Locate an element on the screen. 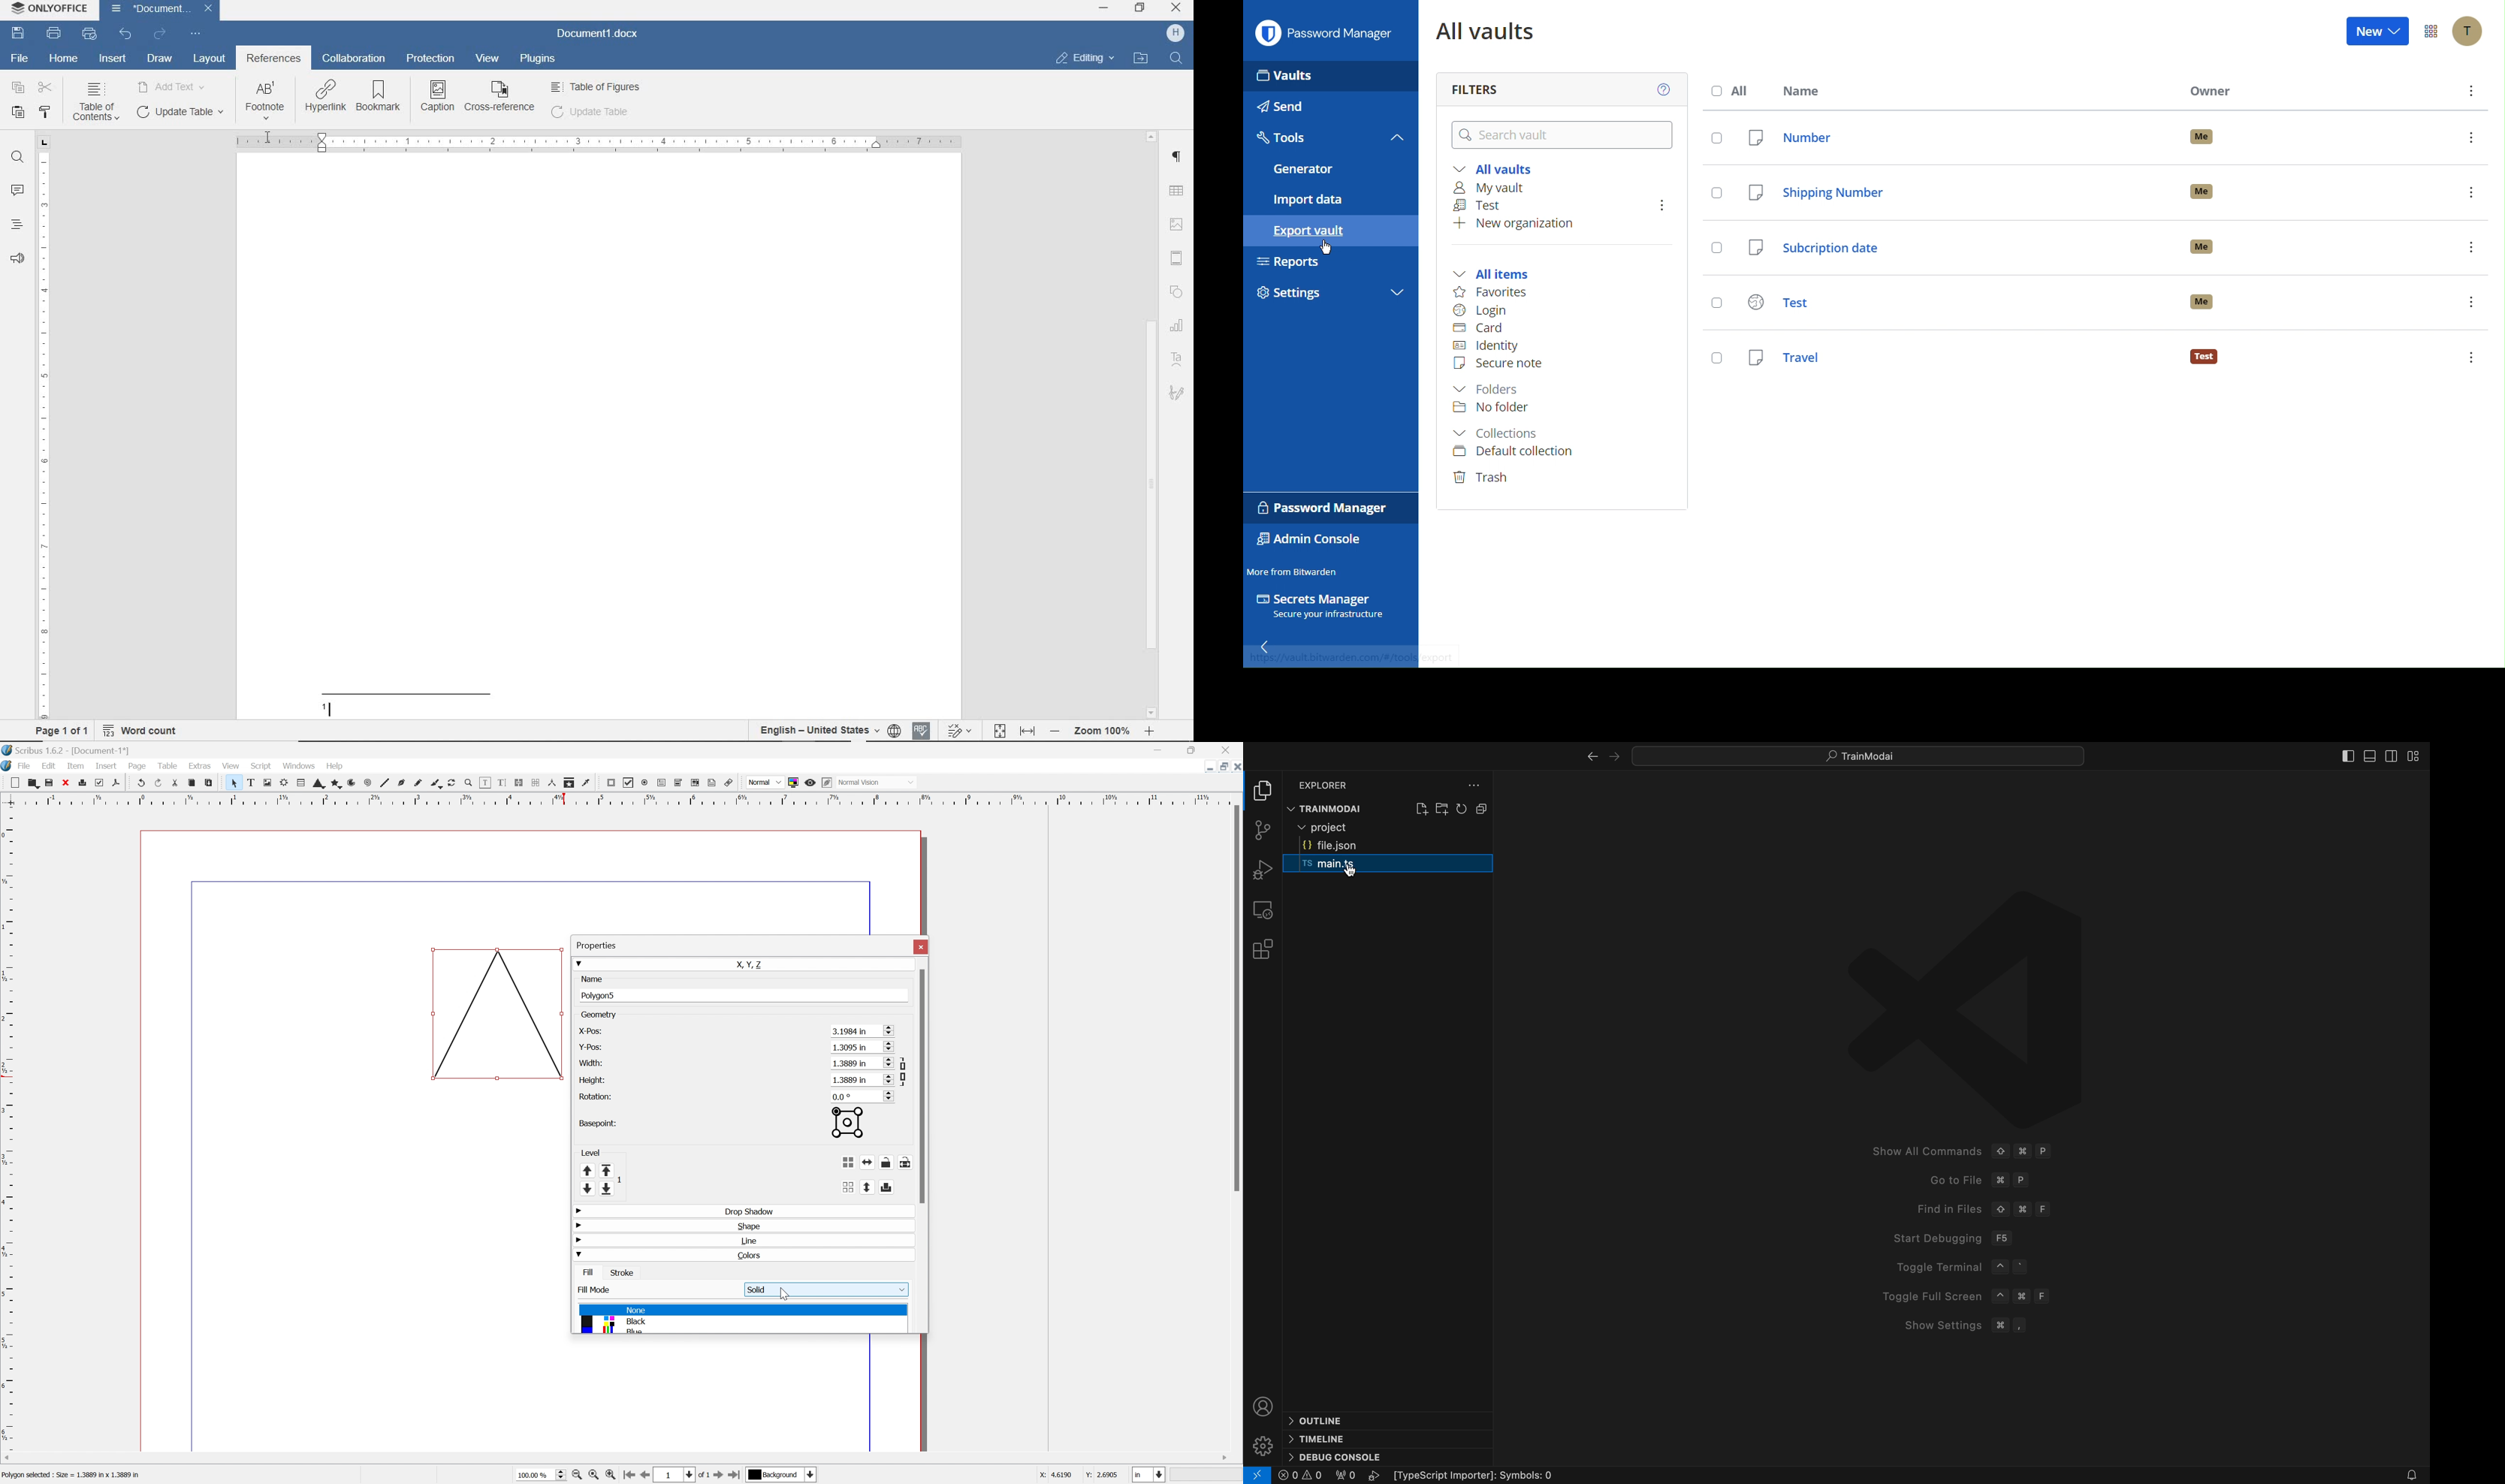  comments is located at coordinates (16, 188).